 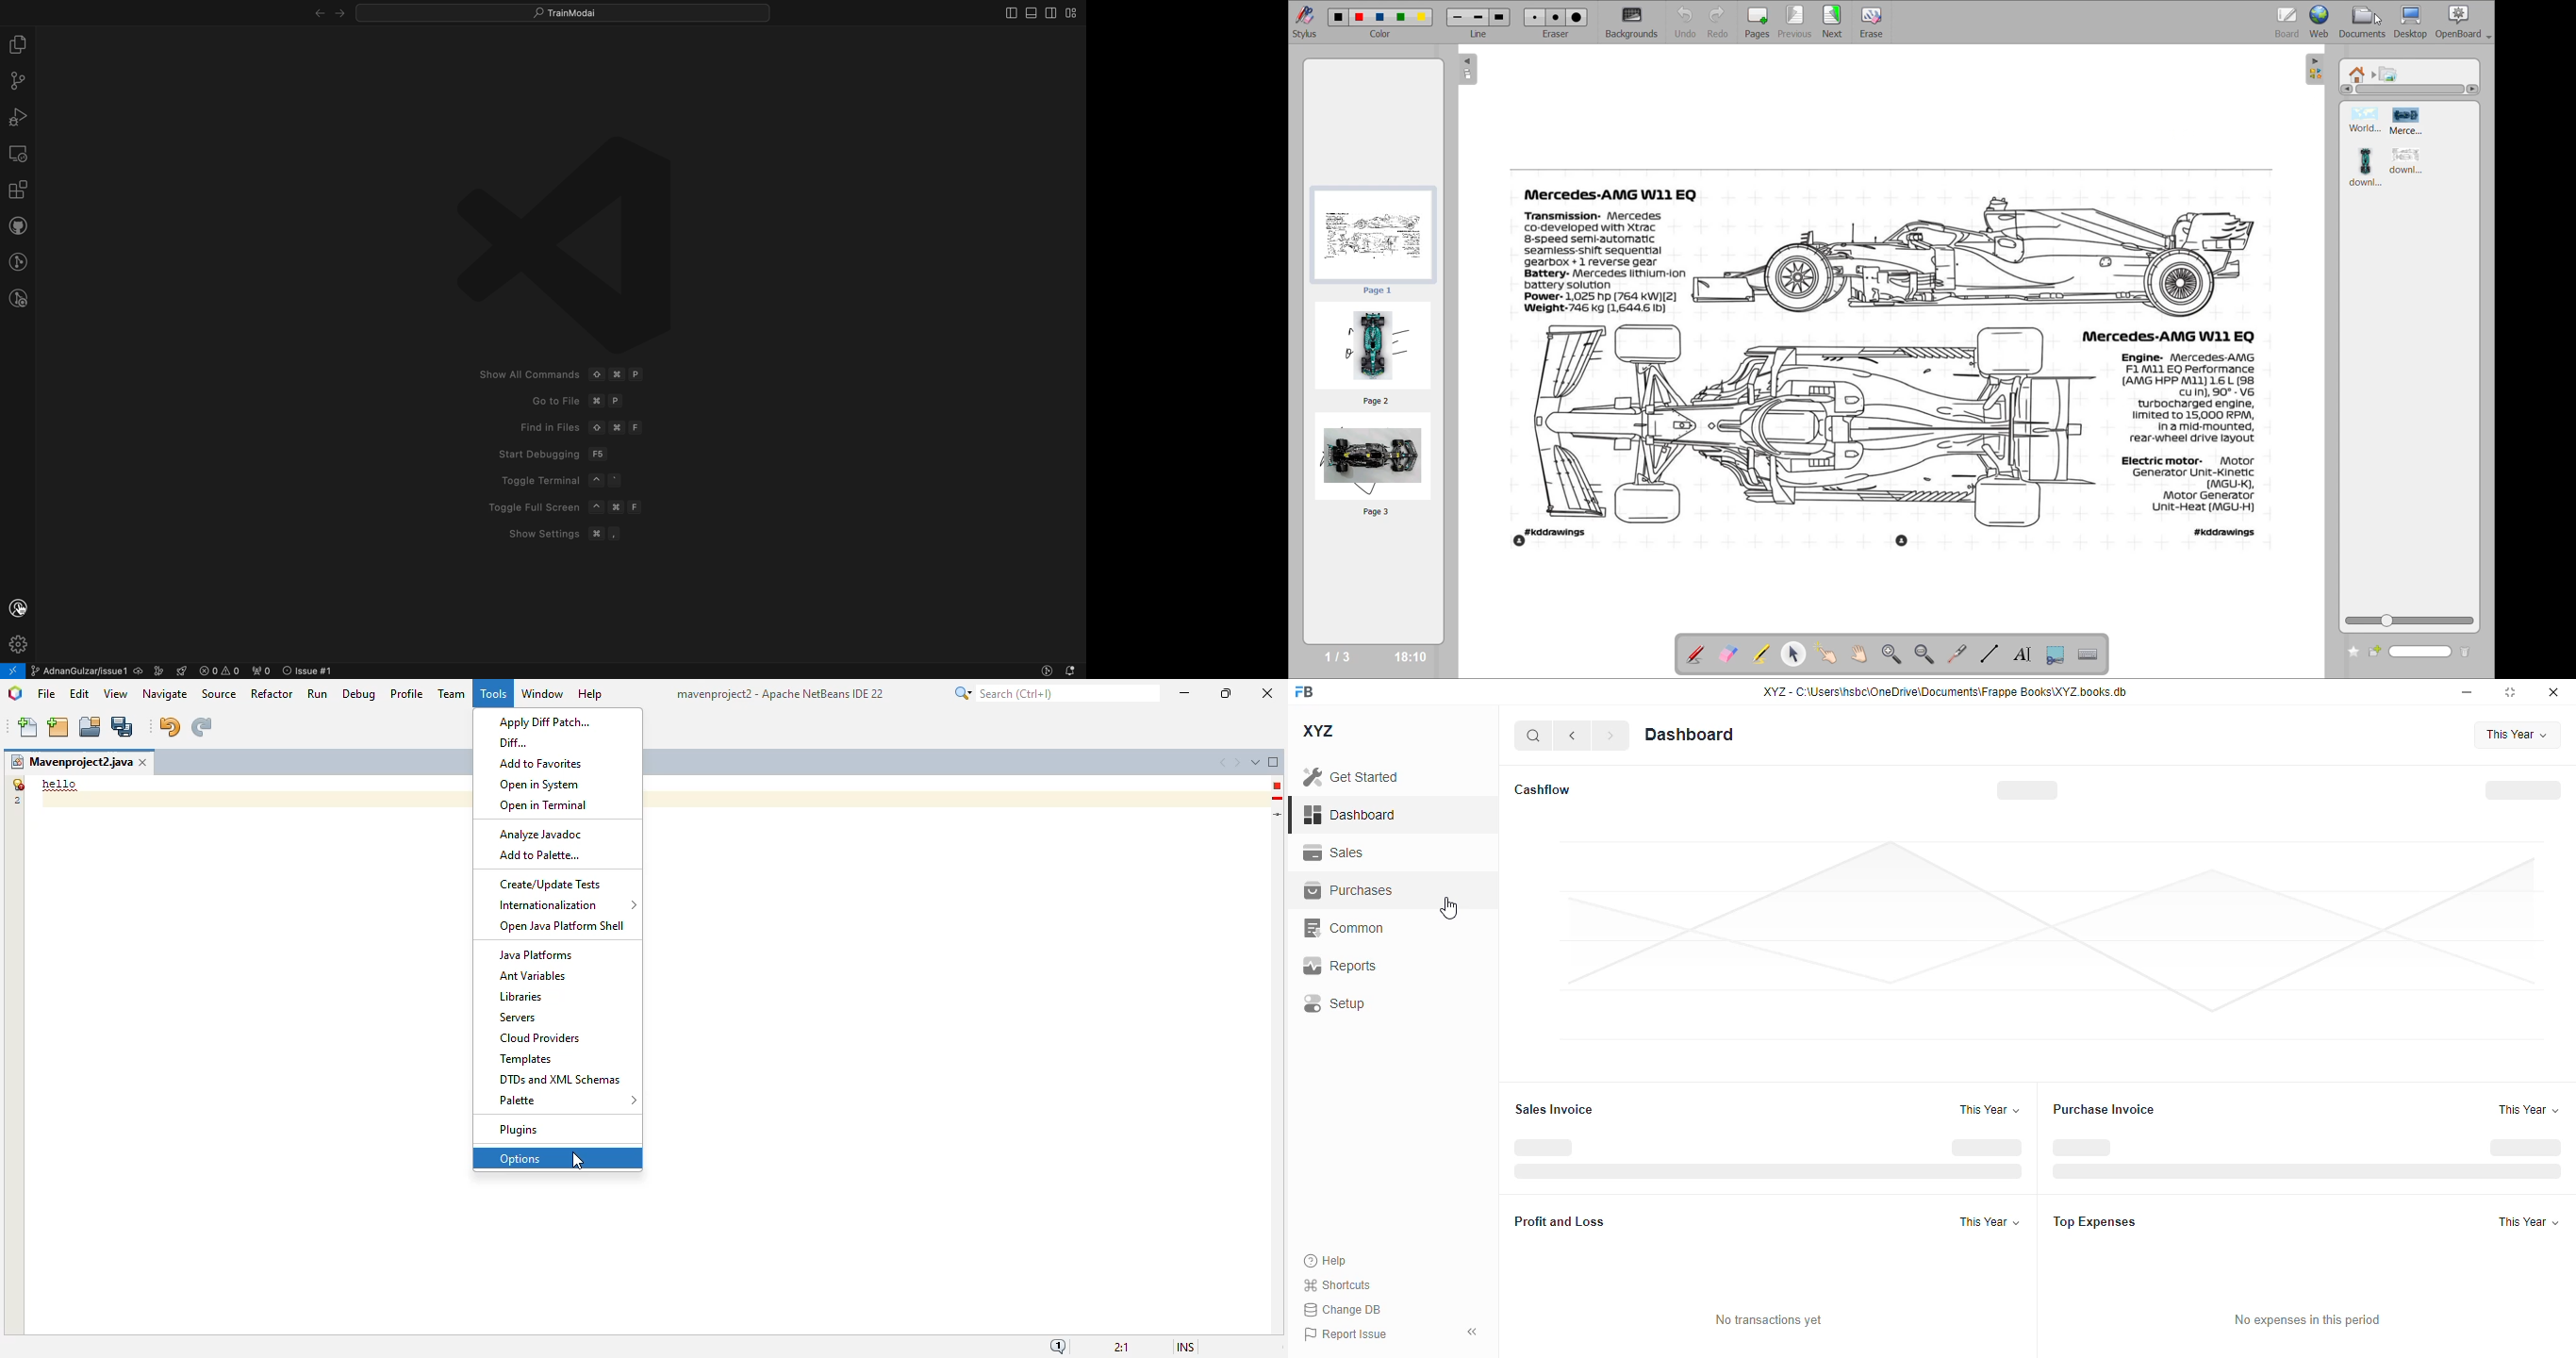 I want to click on write text, so click(x=2027, y=653).